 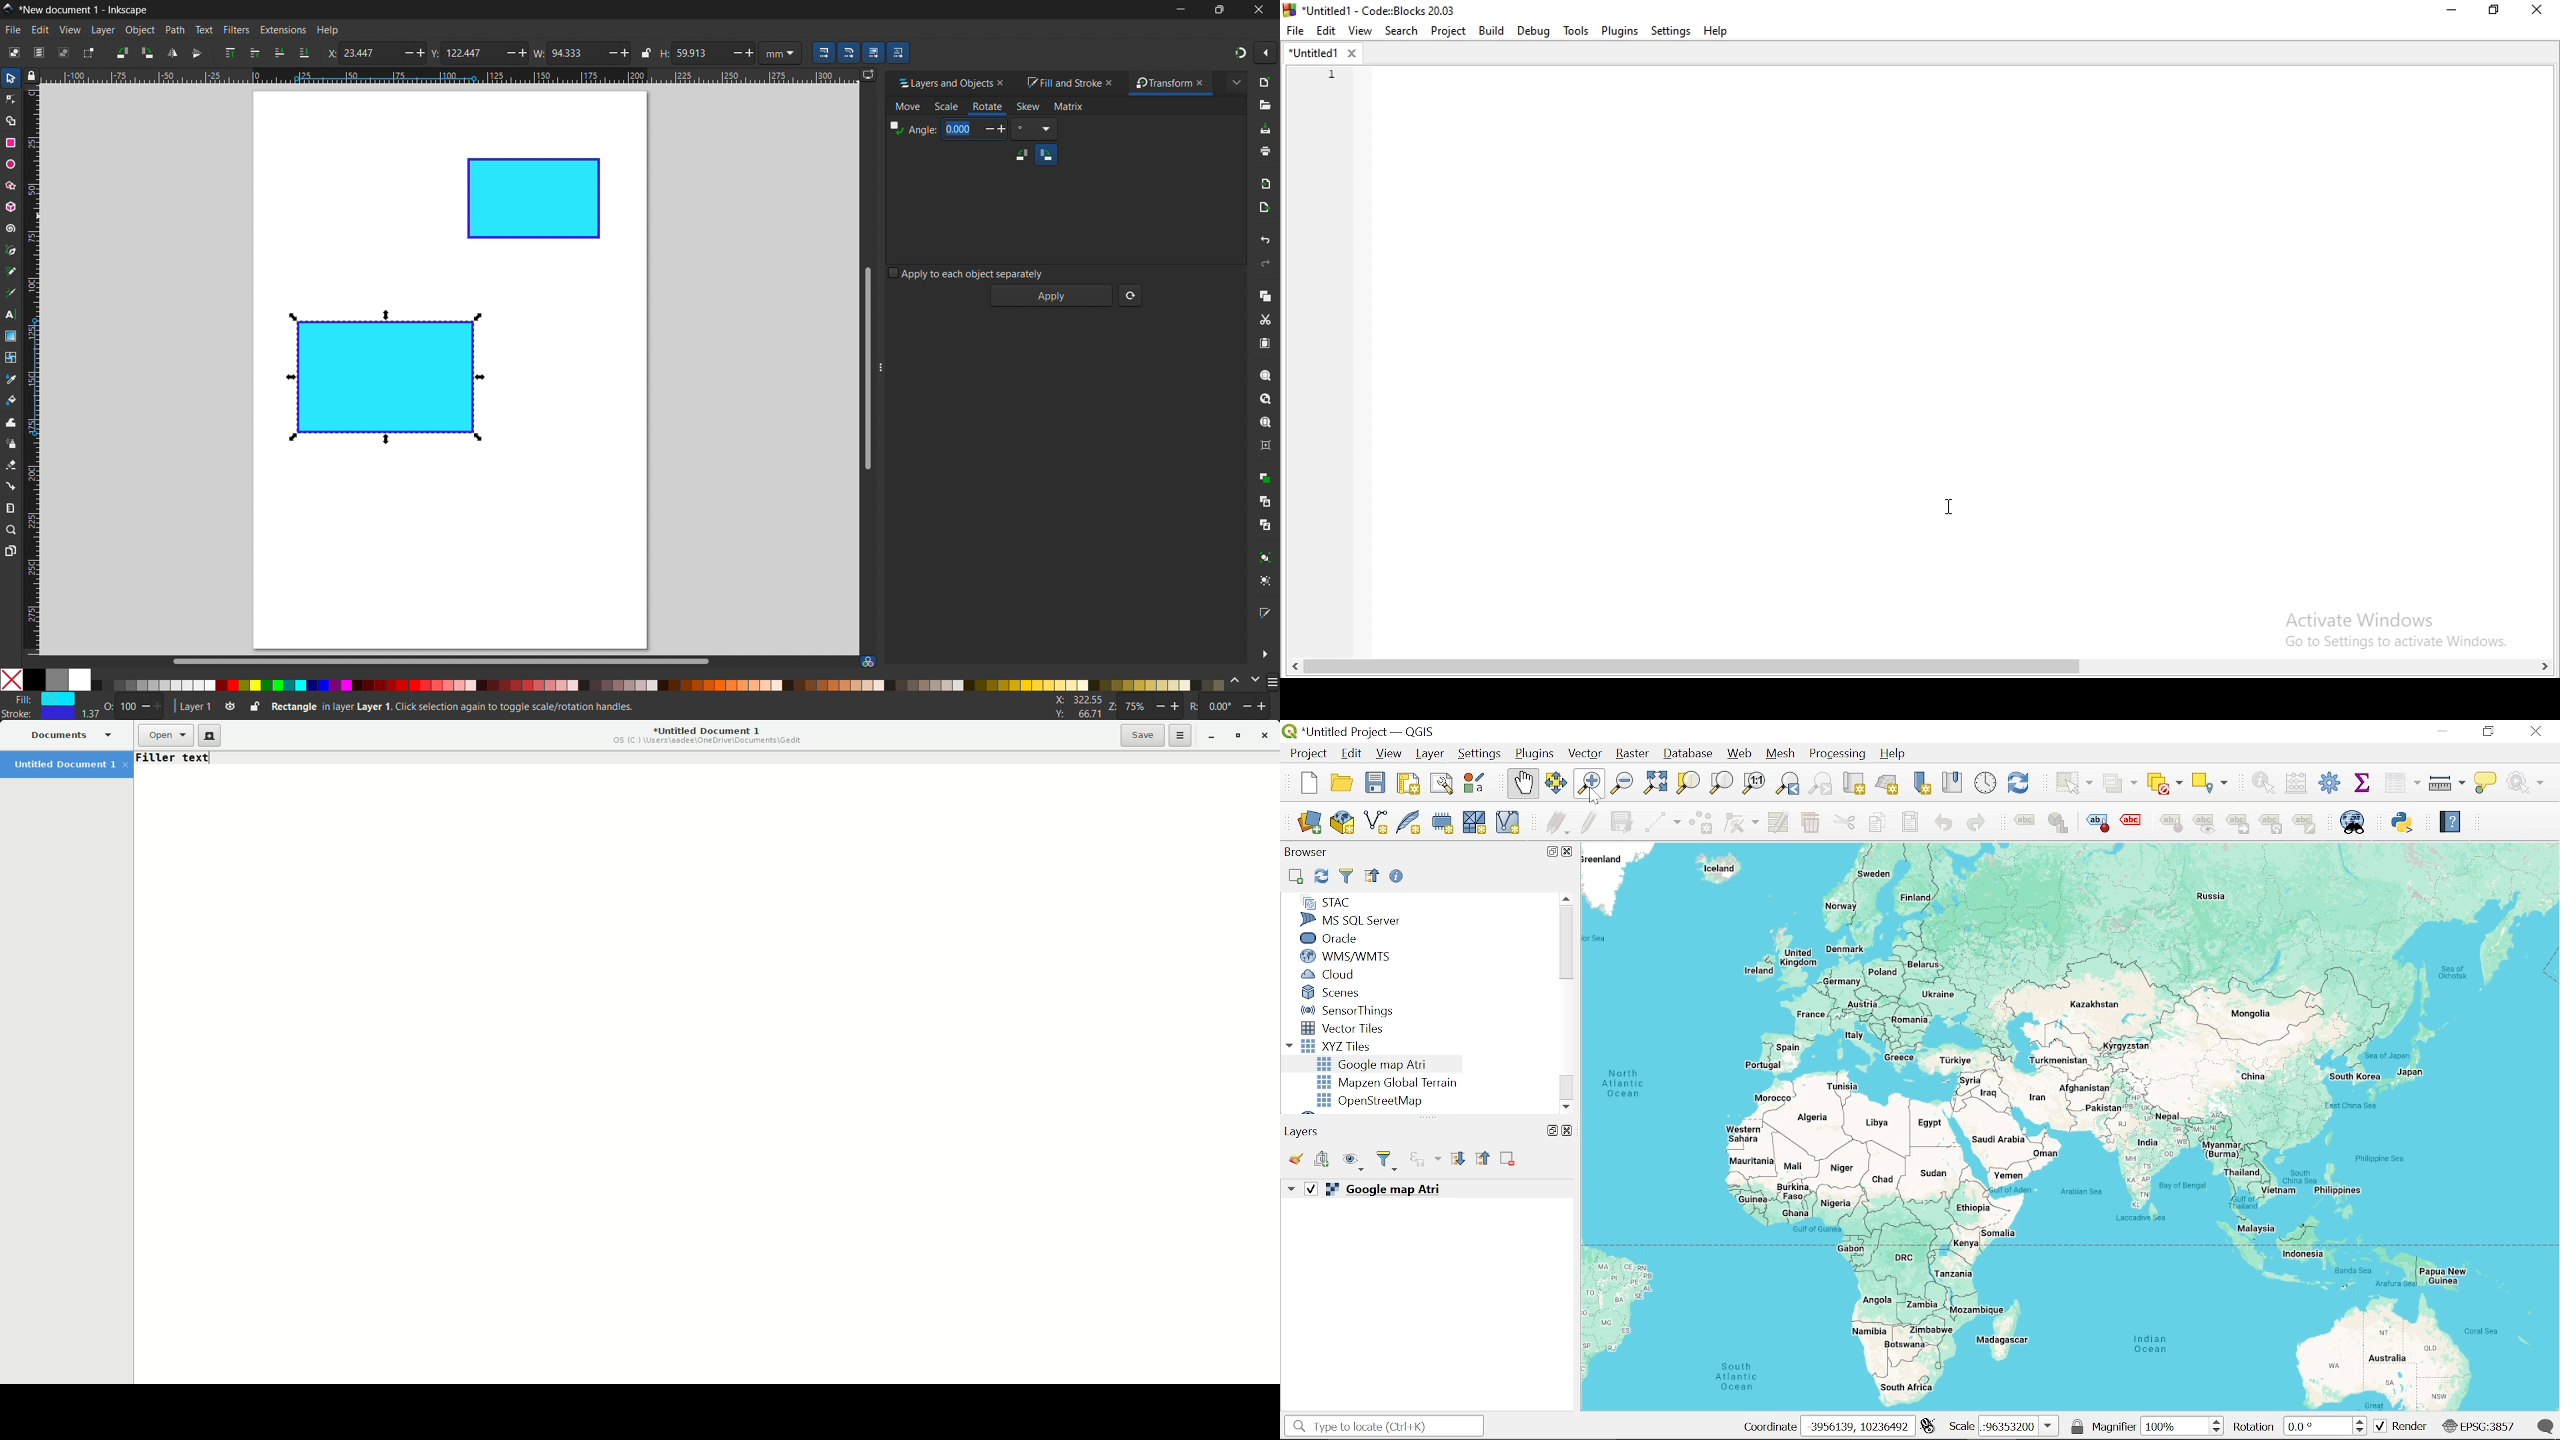 What do you see at coordinates (1264, 207) in the screenshot?
I see `open export` at bounding box center [1264, 207].